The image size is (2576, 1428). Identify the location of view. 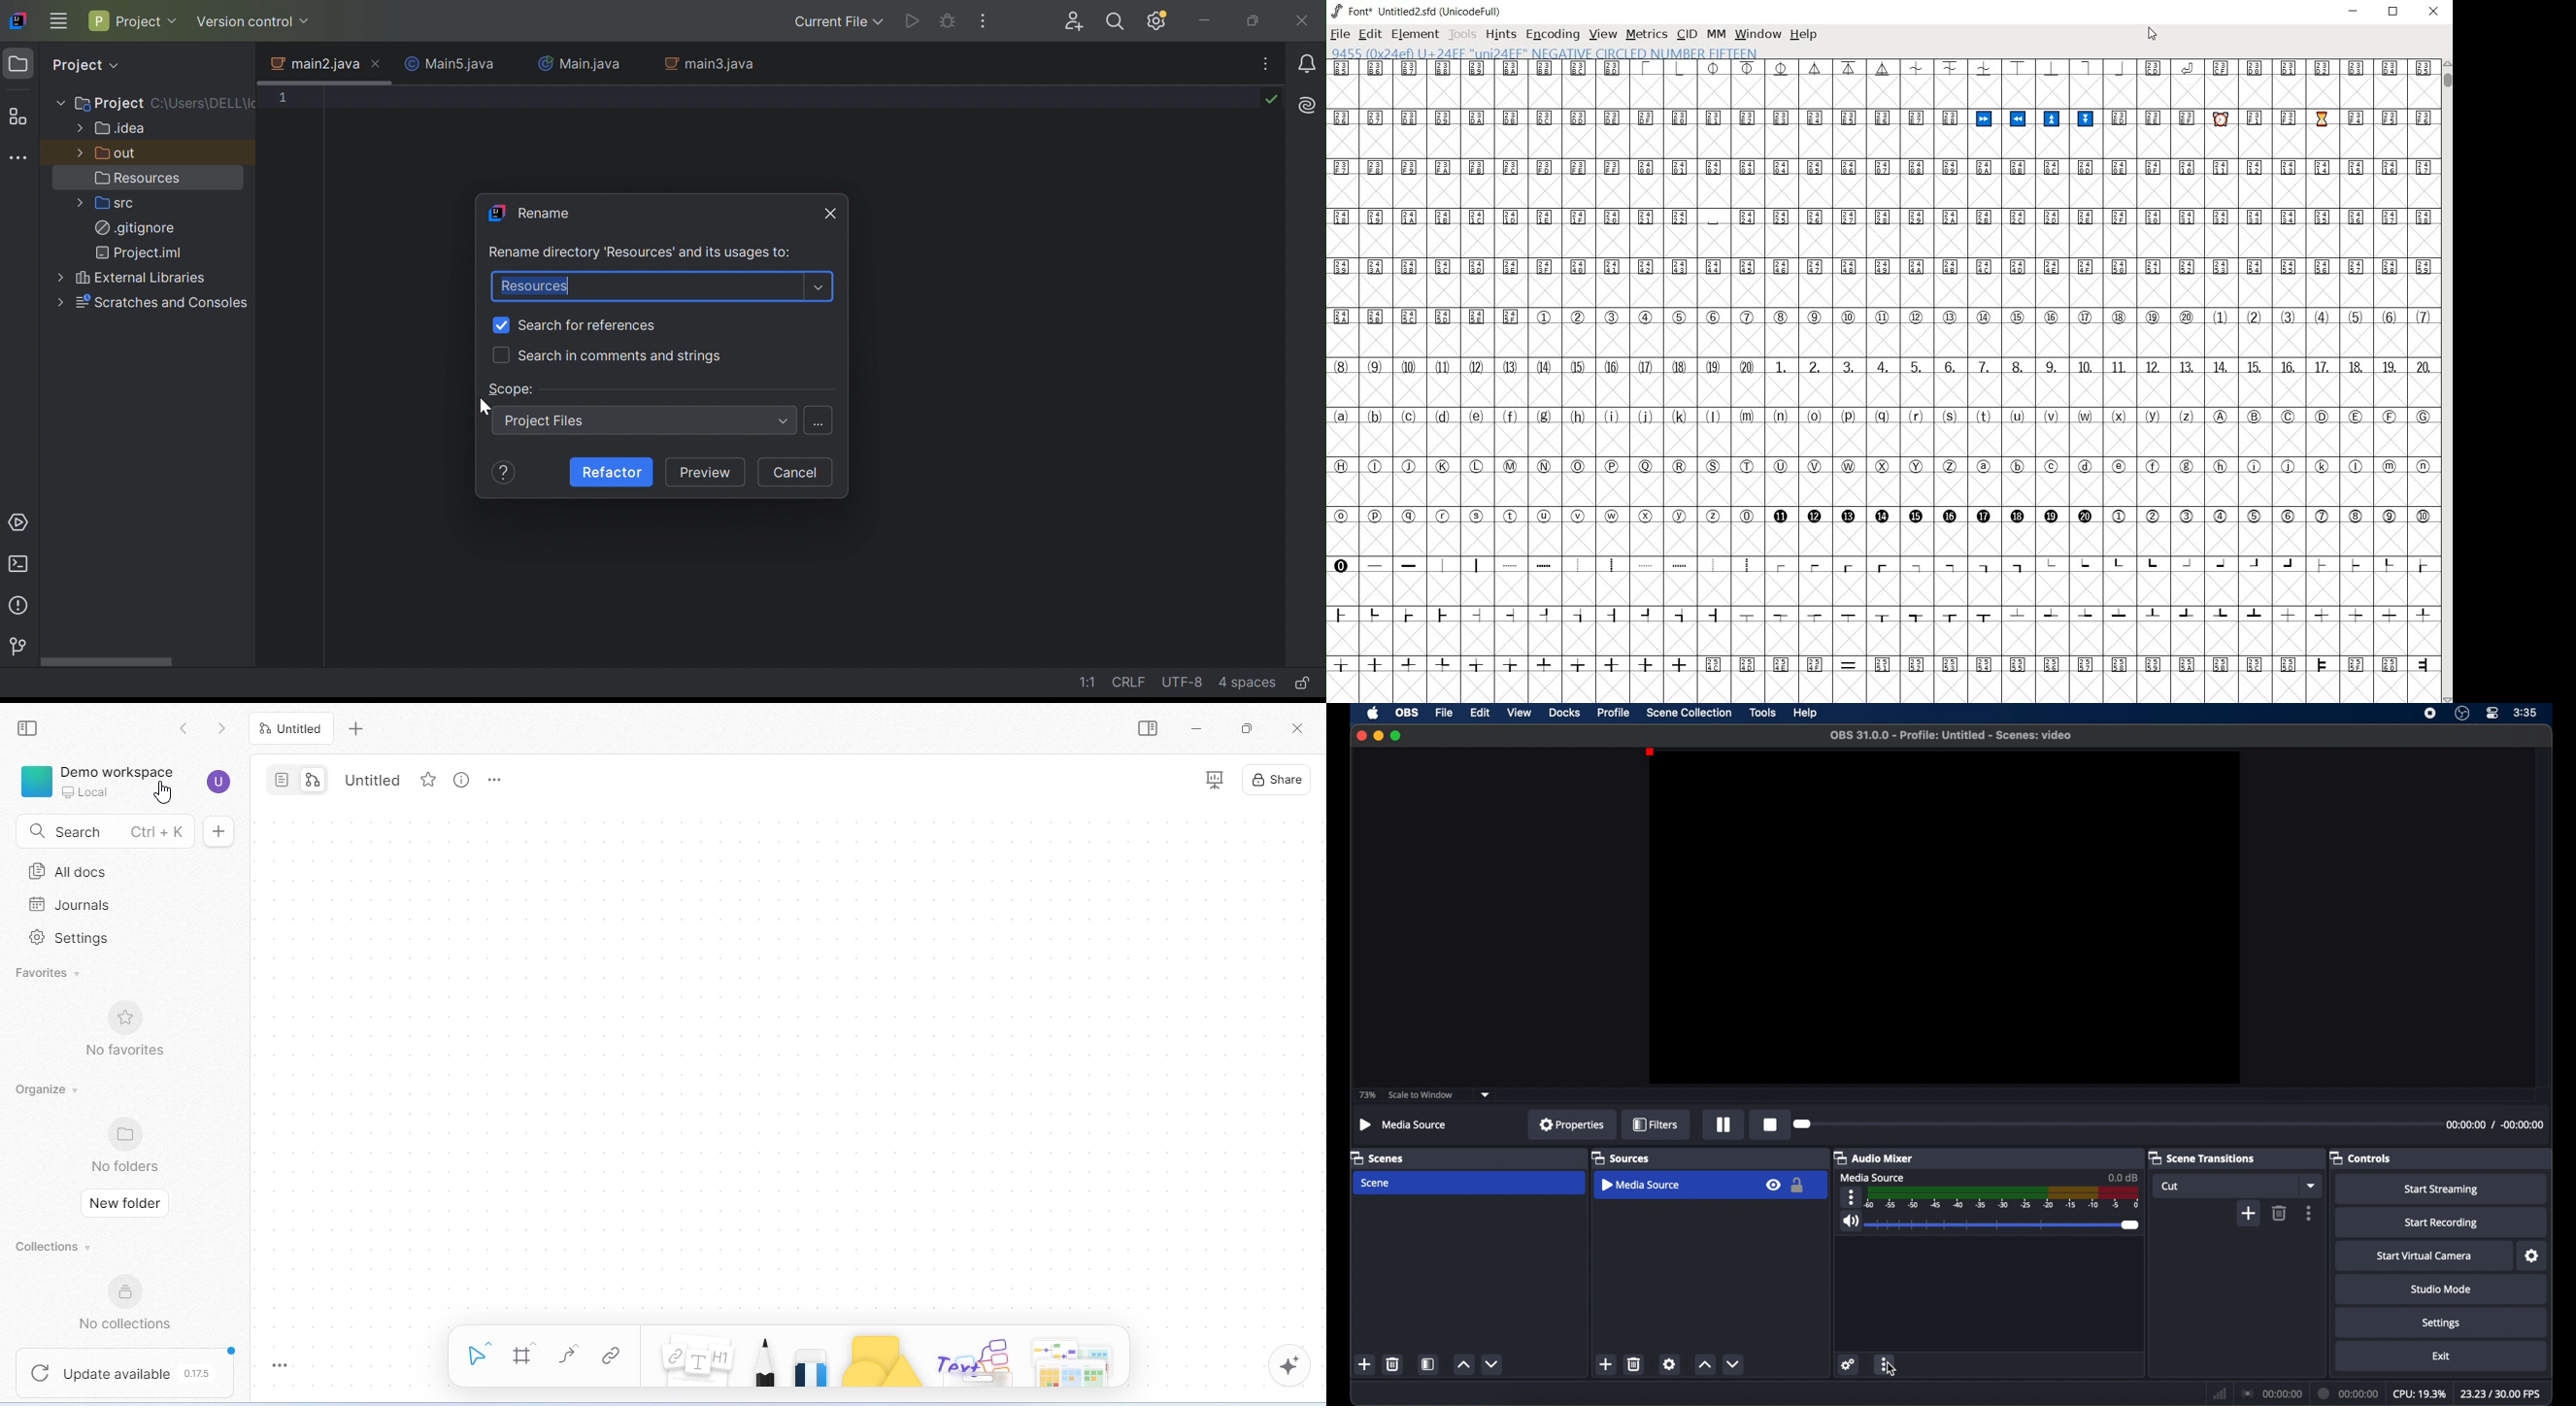
(1520, 713).